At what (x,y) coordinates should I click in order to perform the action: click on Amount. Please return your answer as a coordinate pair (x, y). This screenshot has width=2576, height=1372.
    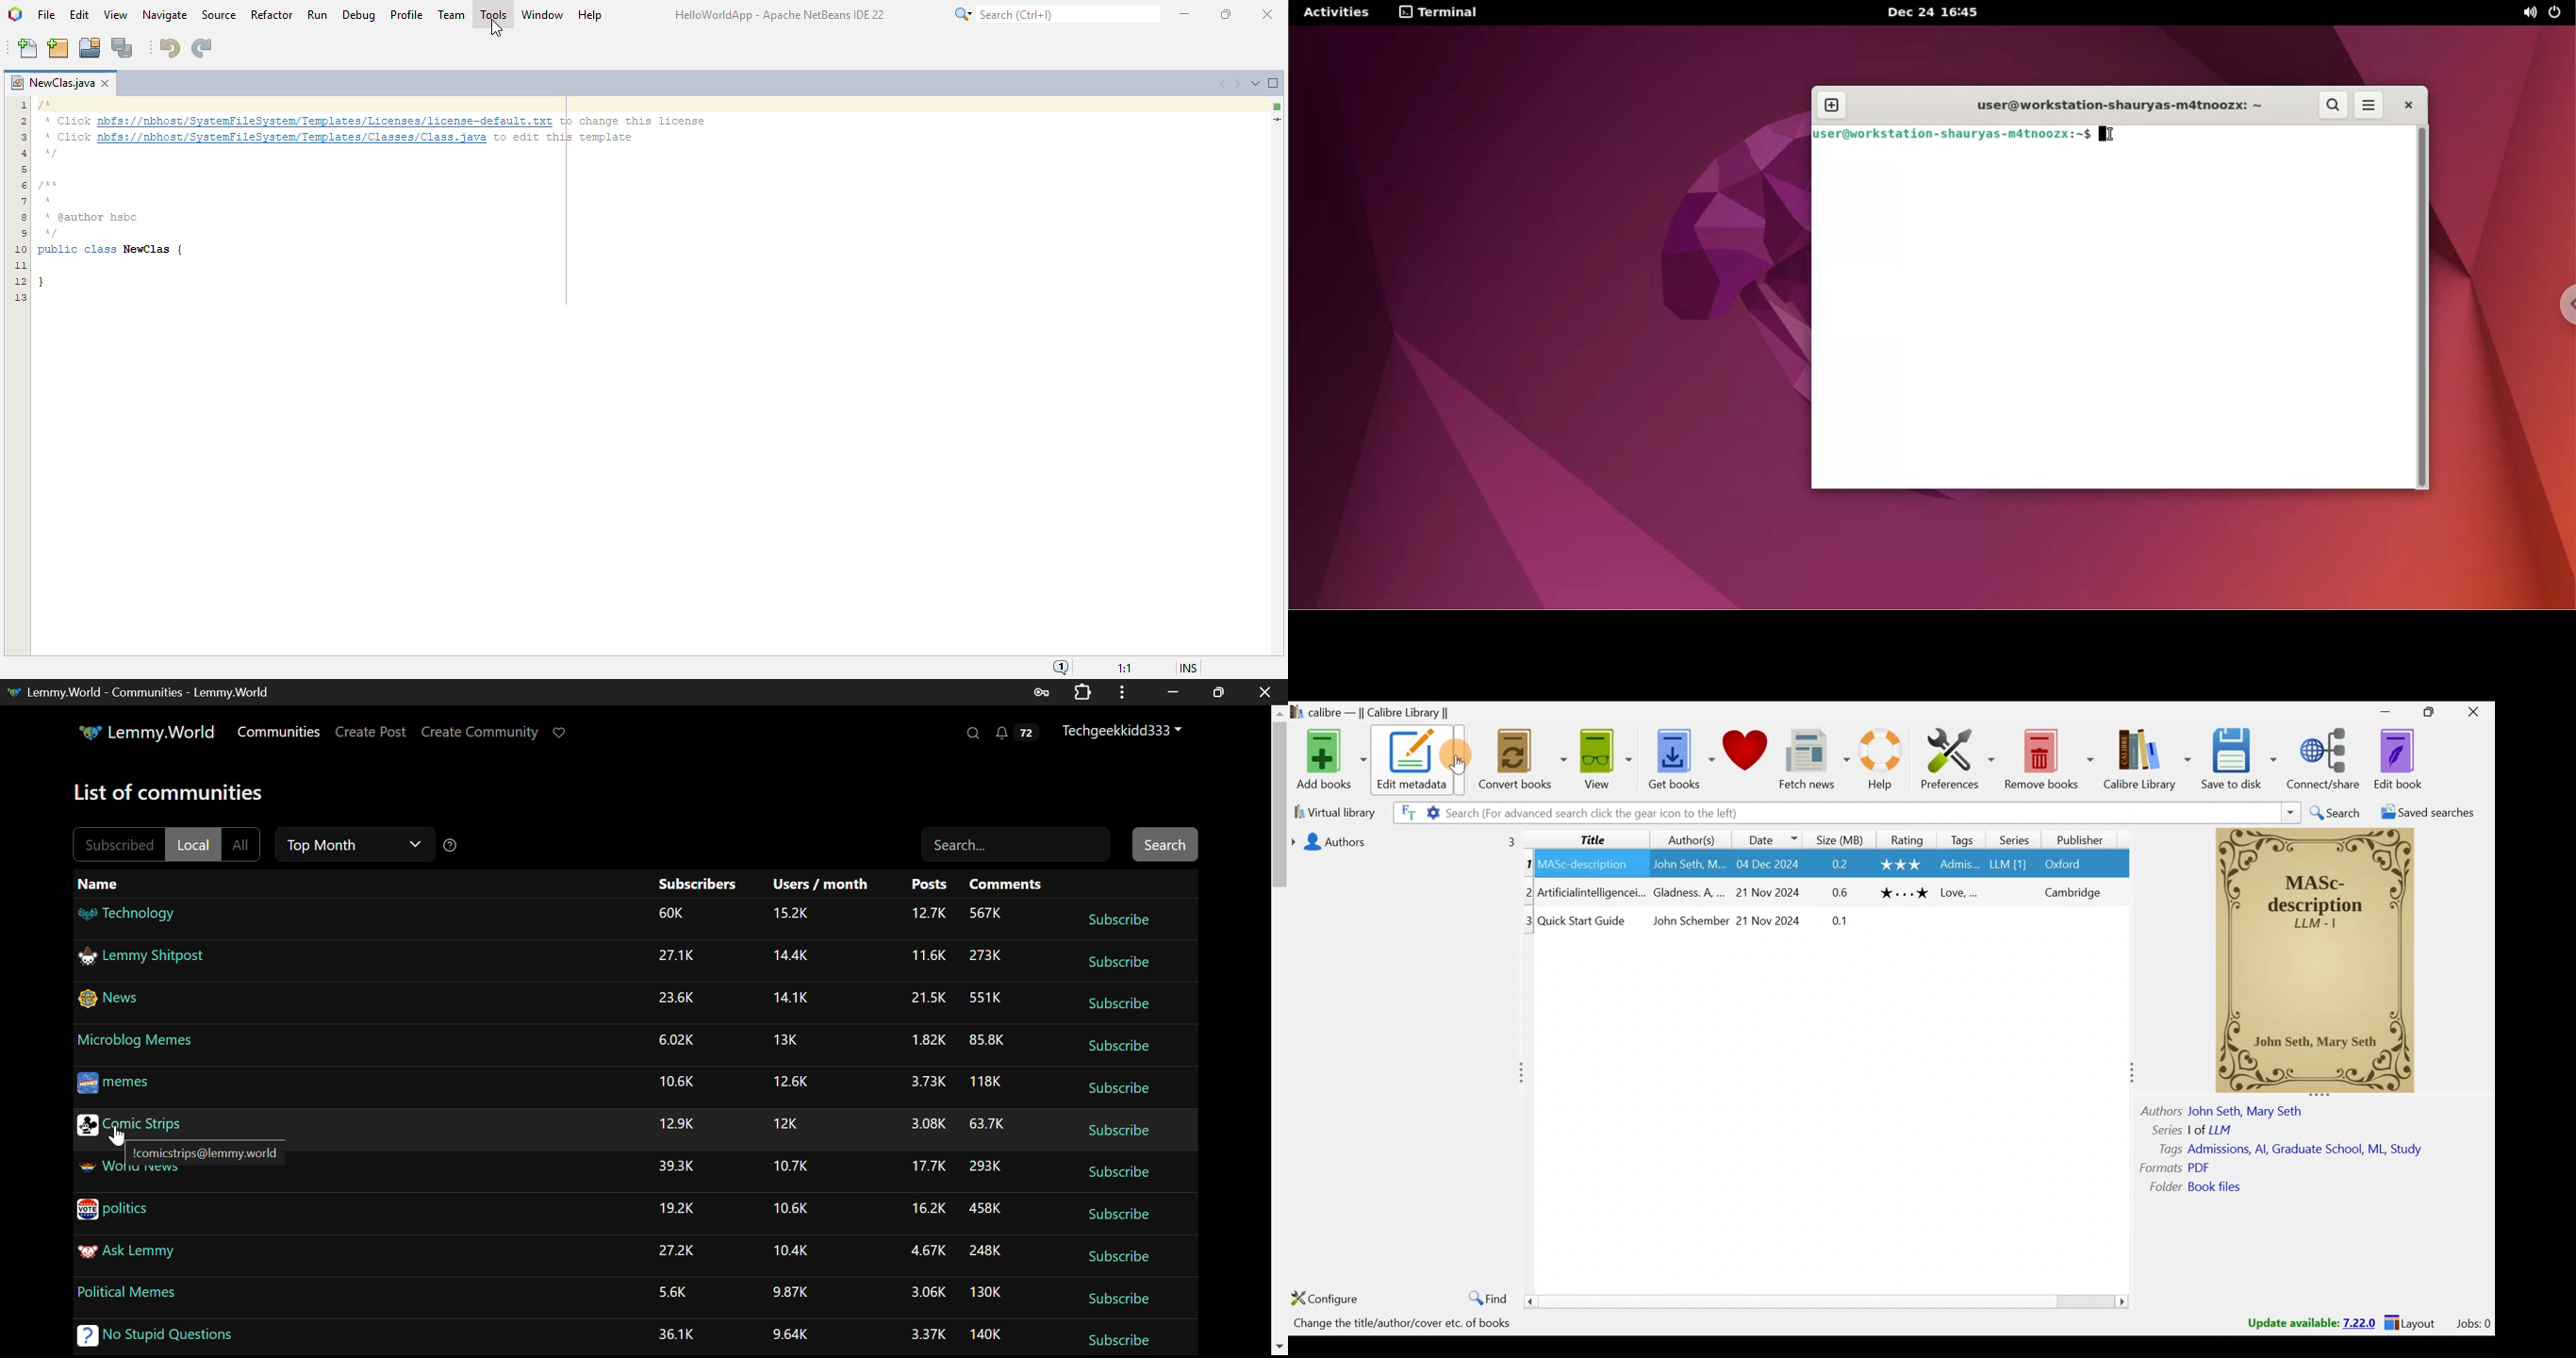
    Looking at the image, I should click on (985, 956).